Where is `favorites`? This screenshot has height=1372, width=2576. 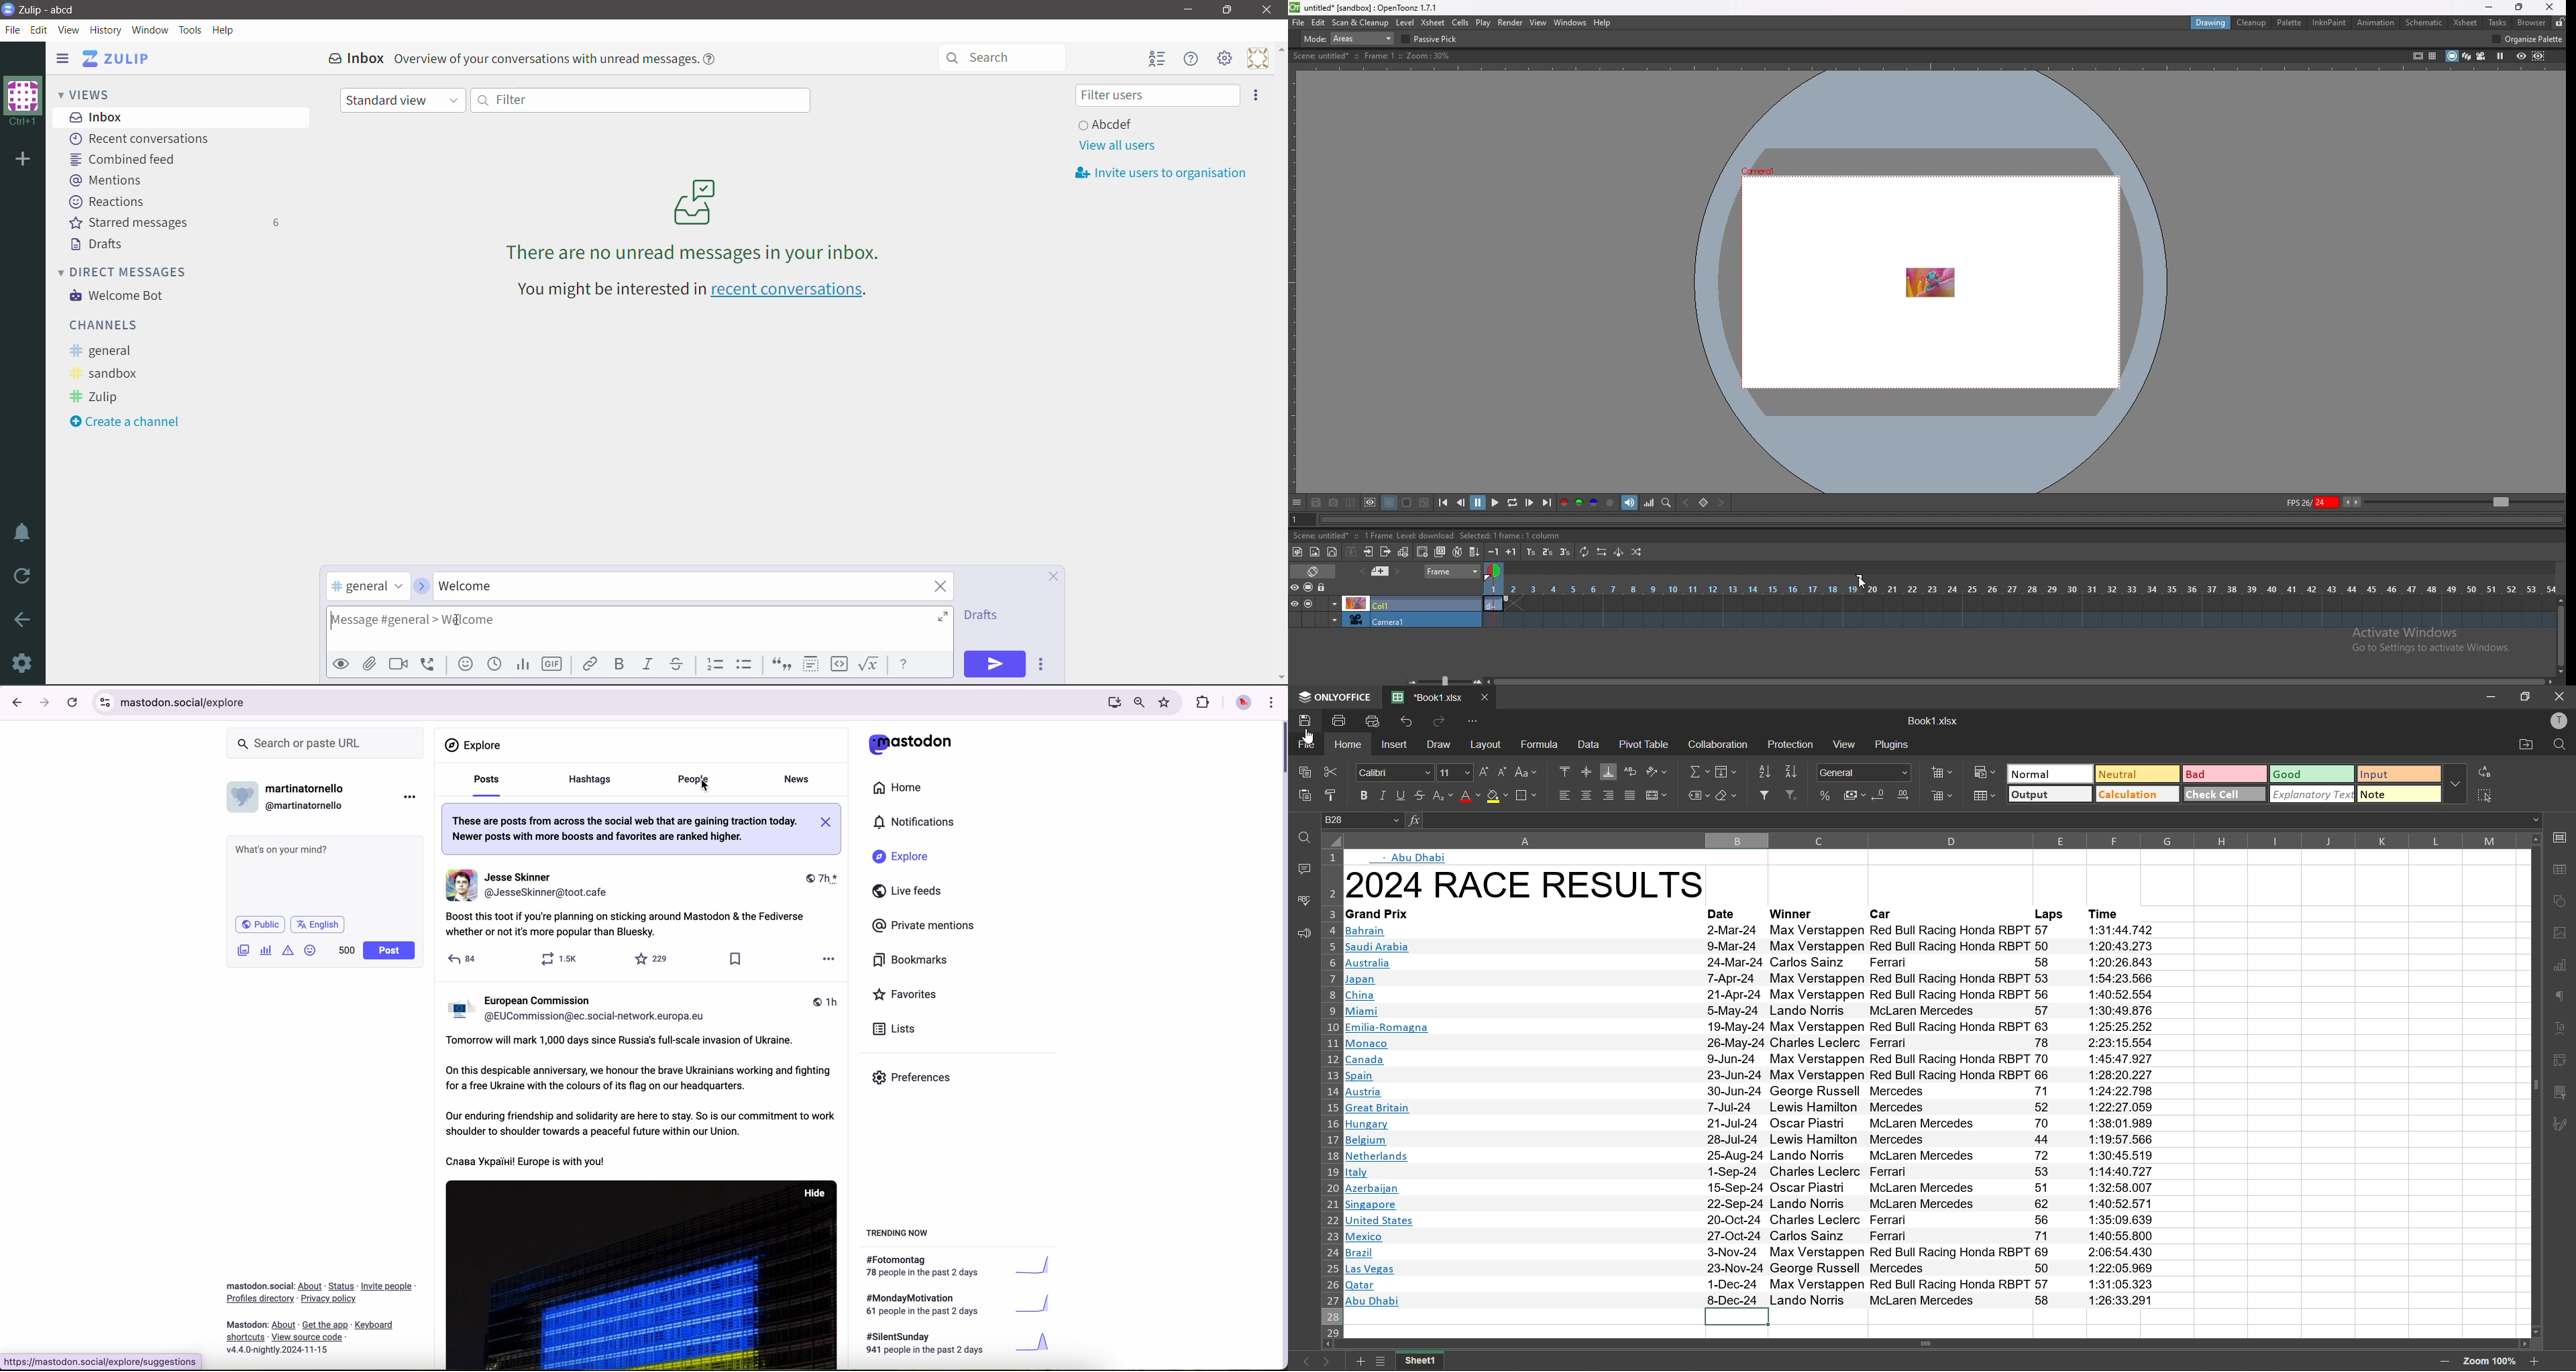 favorites is located at coordinates (1166, 703).